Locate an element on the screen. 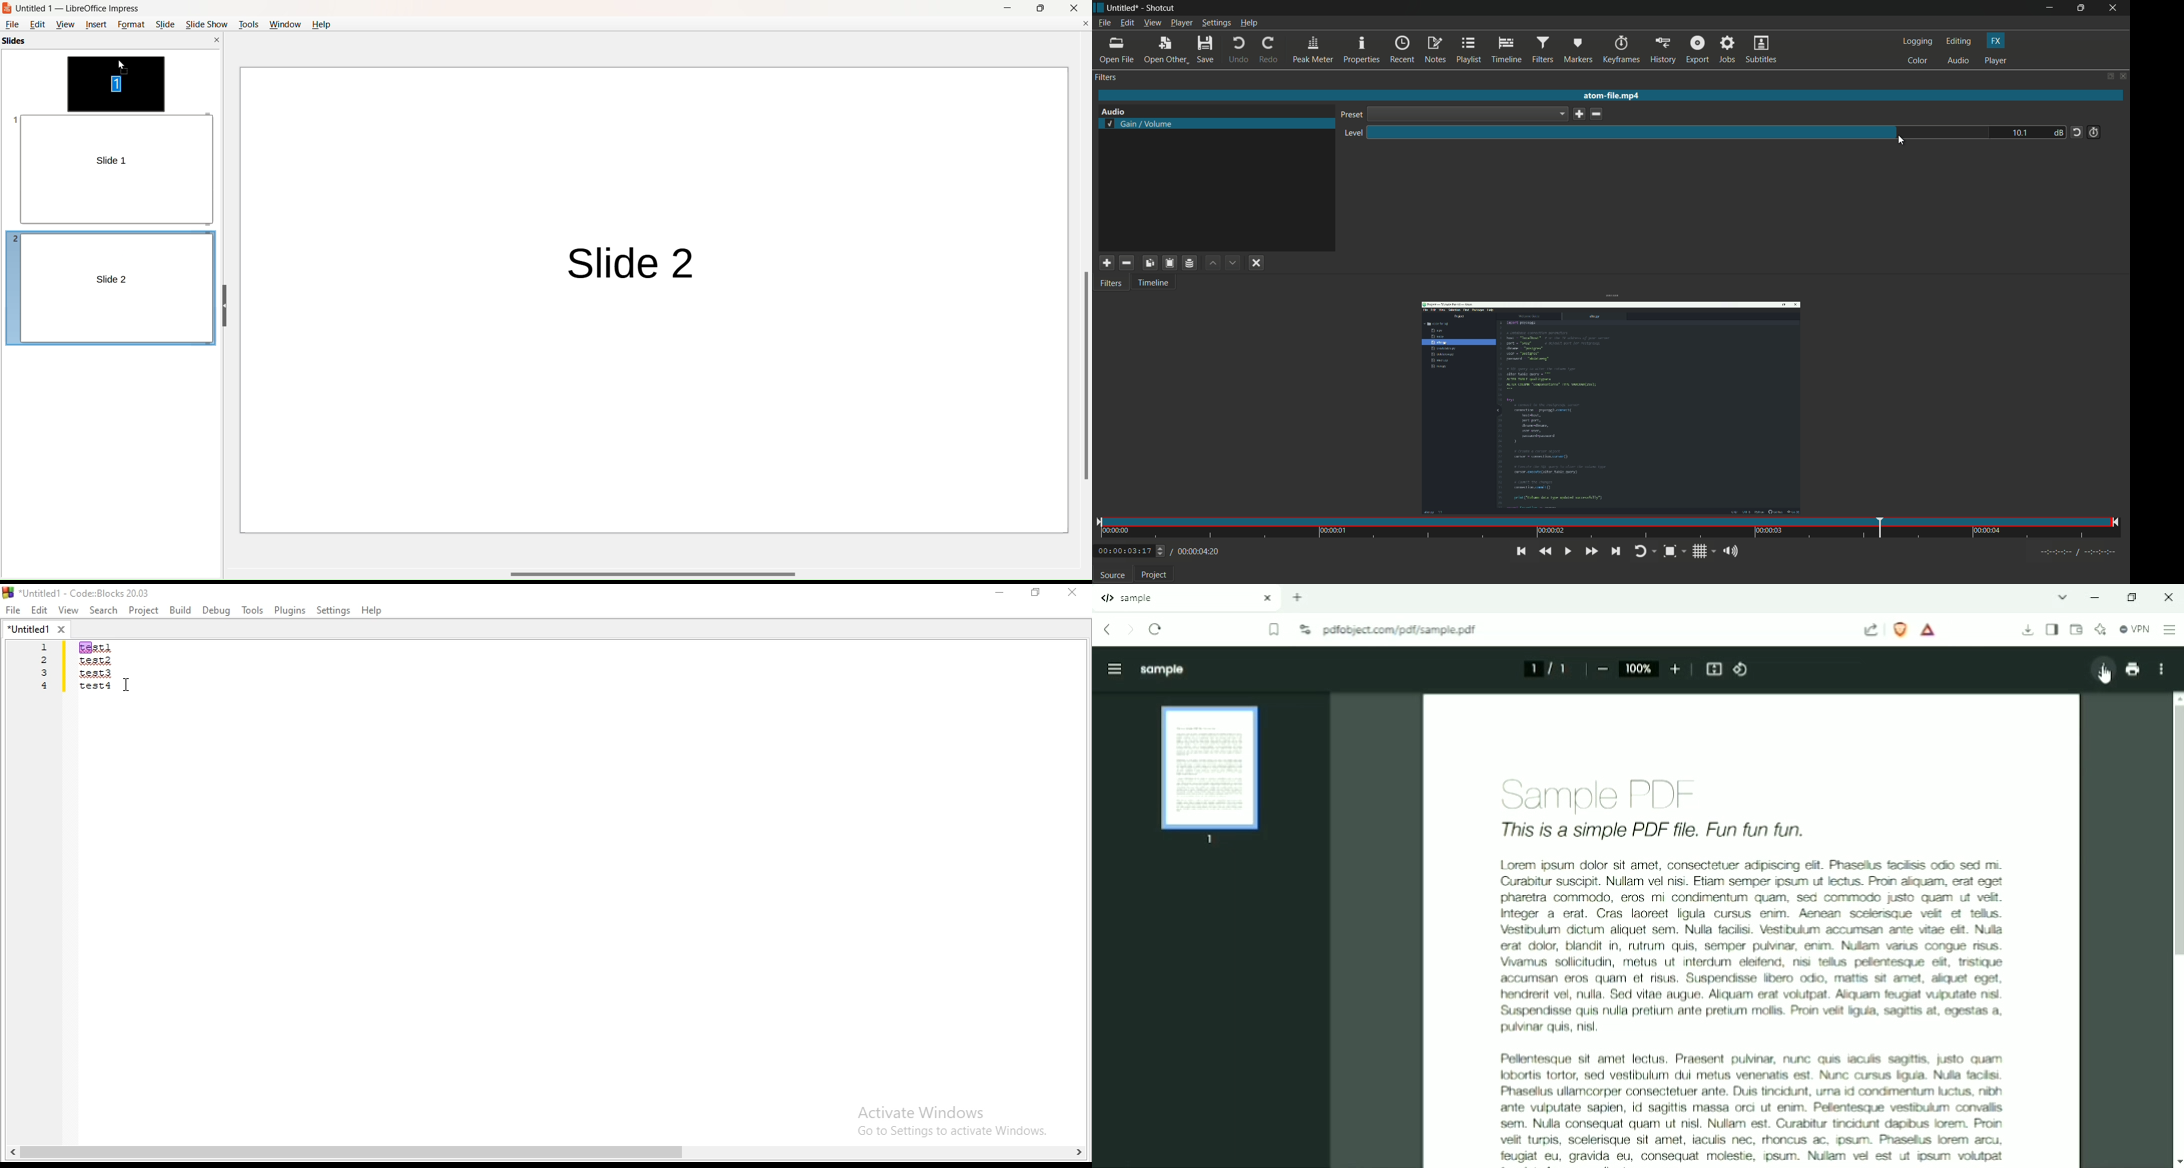 Image resolution: width=2184 pixels, height=1176 pixels. Edit  is located at coordinates (38, 610).